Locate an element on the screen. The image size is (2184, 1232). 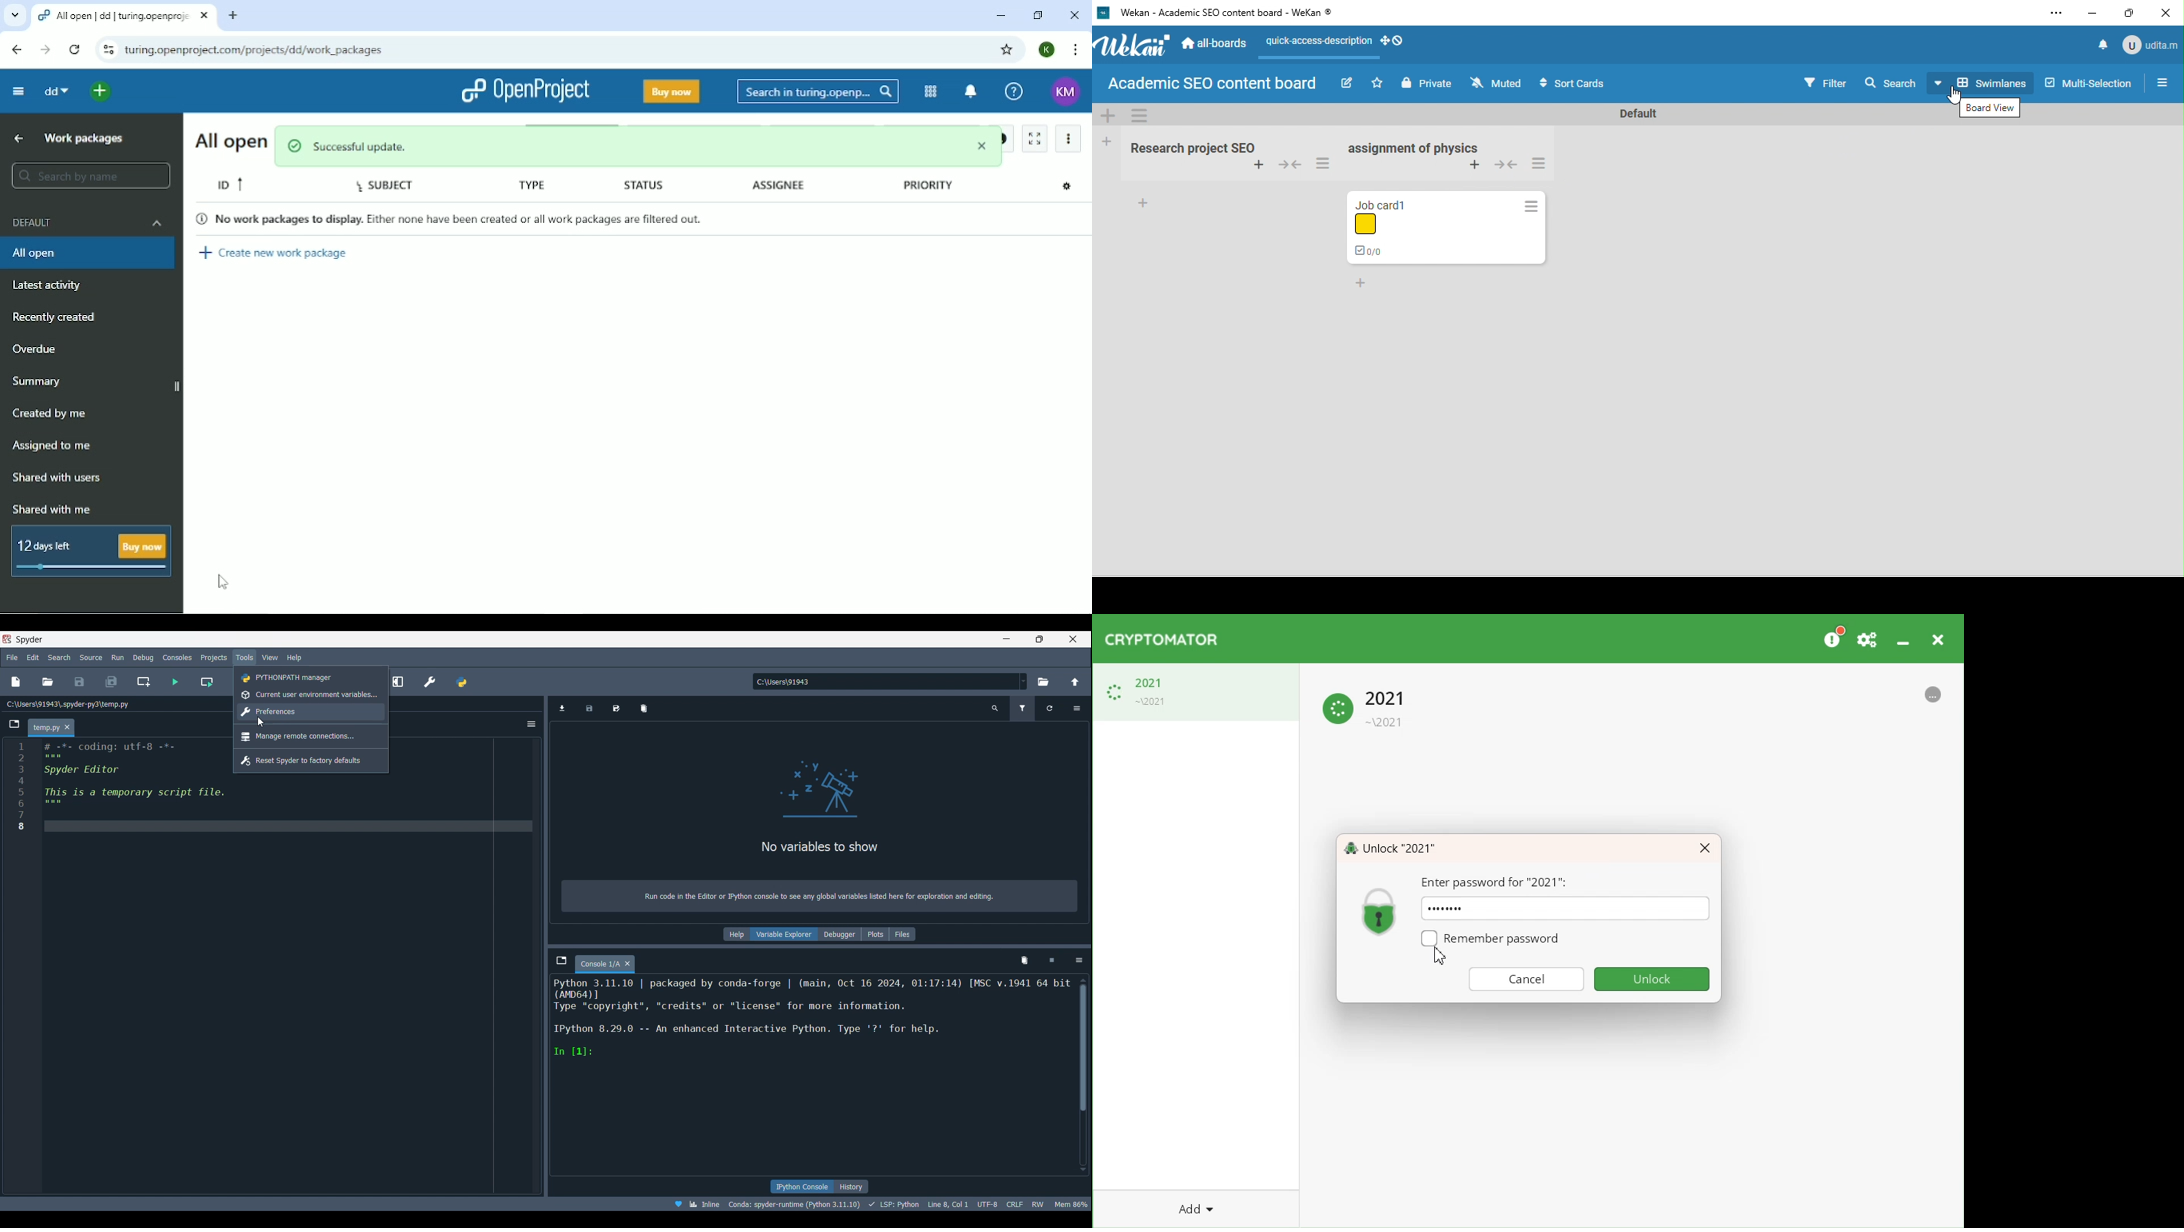
Change to parent directory is located at coordinates (1076, 682).